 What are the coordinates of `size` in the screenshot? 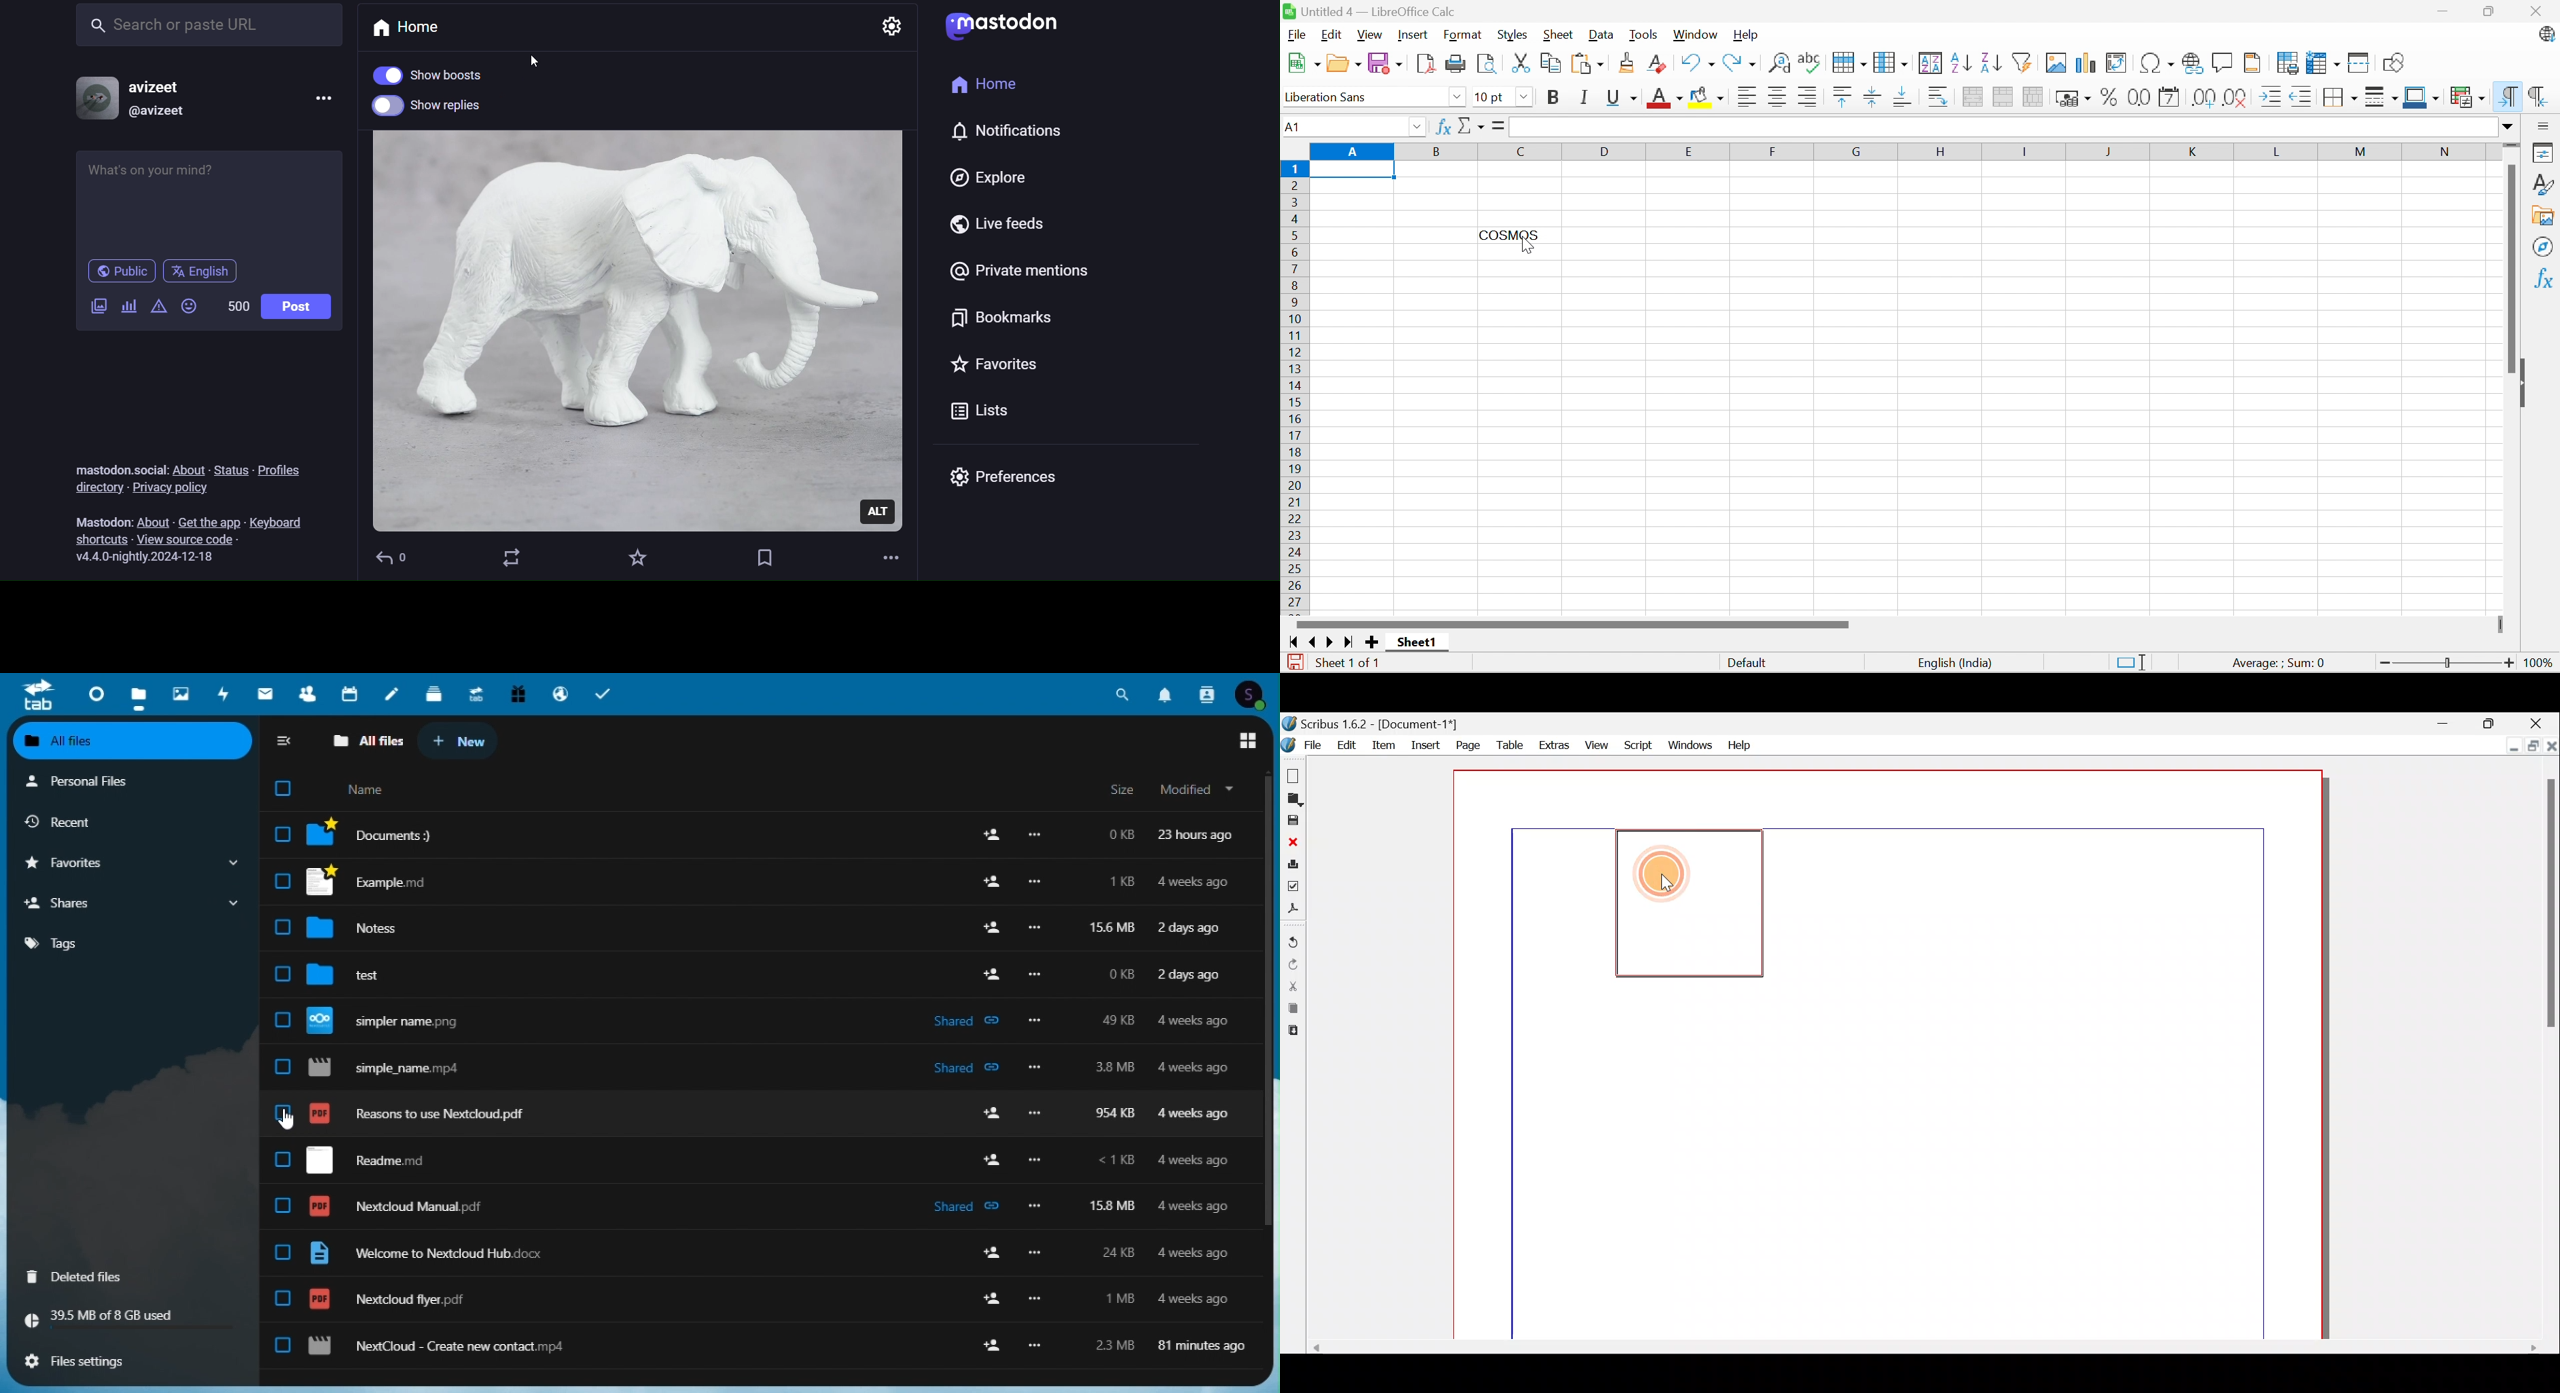 It's located at (1121, 790).